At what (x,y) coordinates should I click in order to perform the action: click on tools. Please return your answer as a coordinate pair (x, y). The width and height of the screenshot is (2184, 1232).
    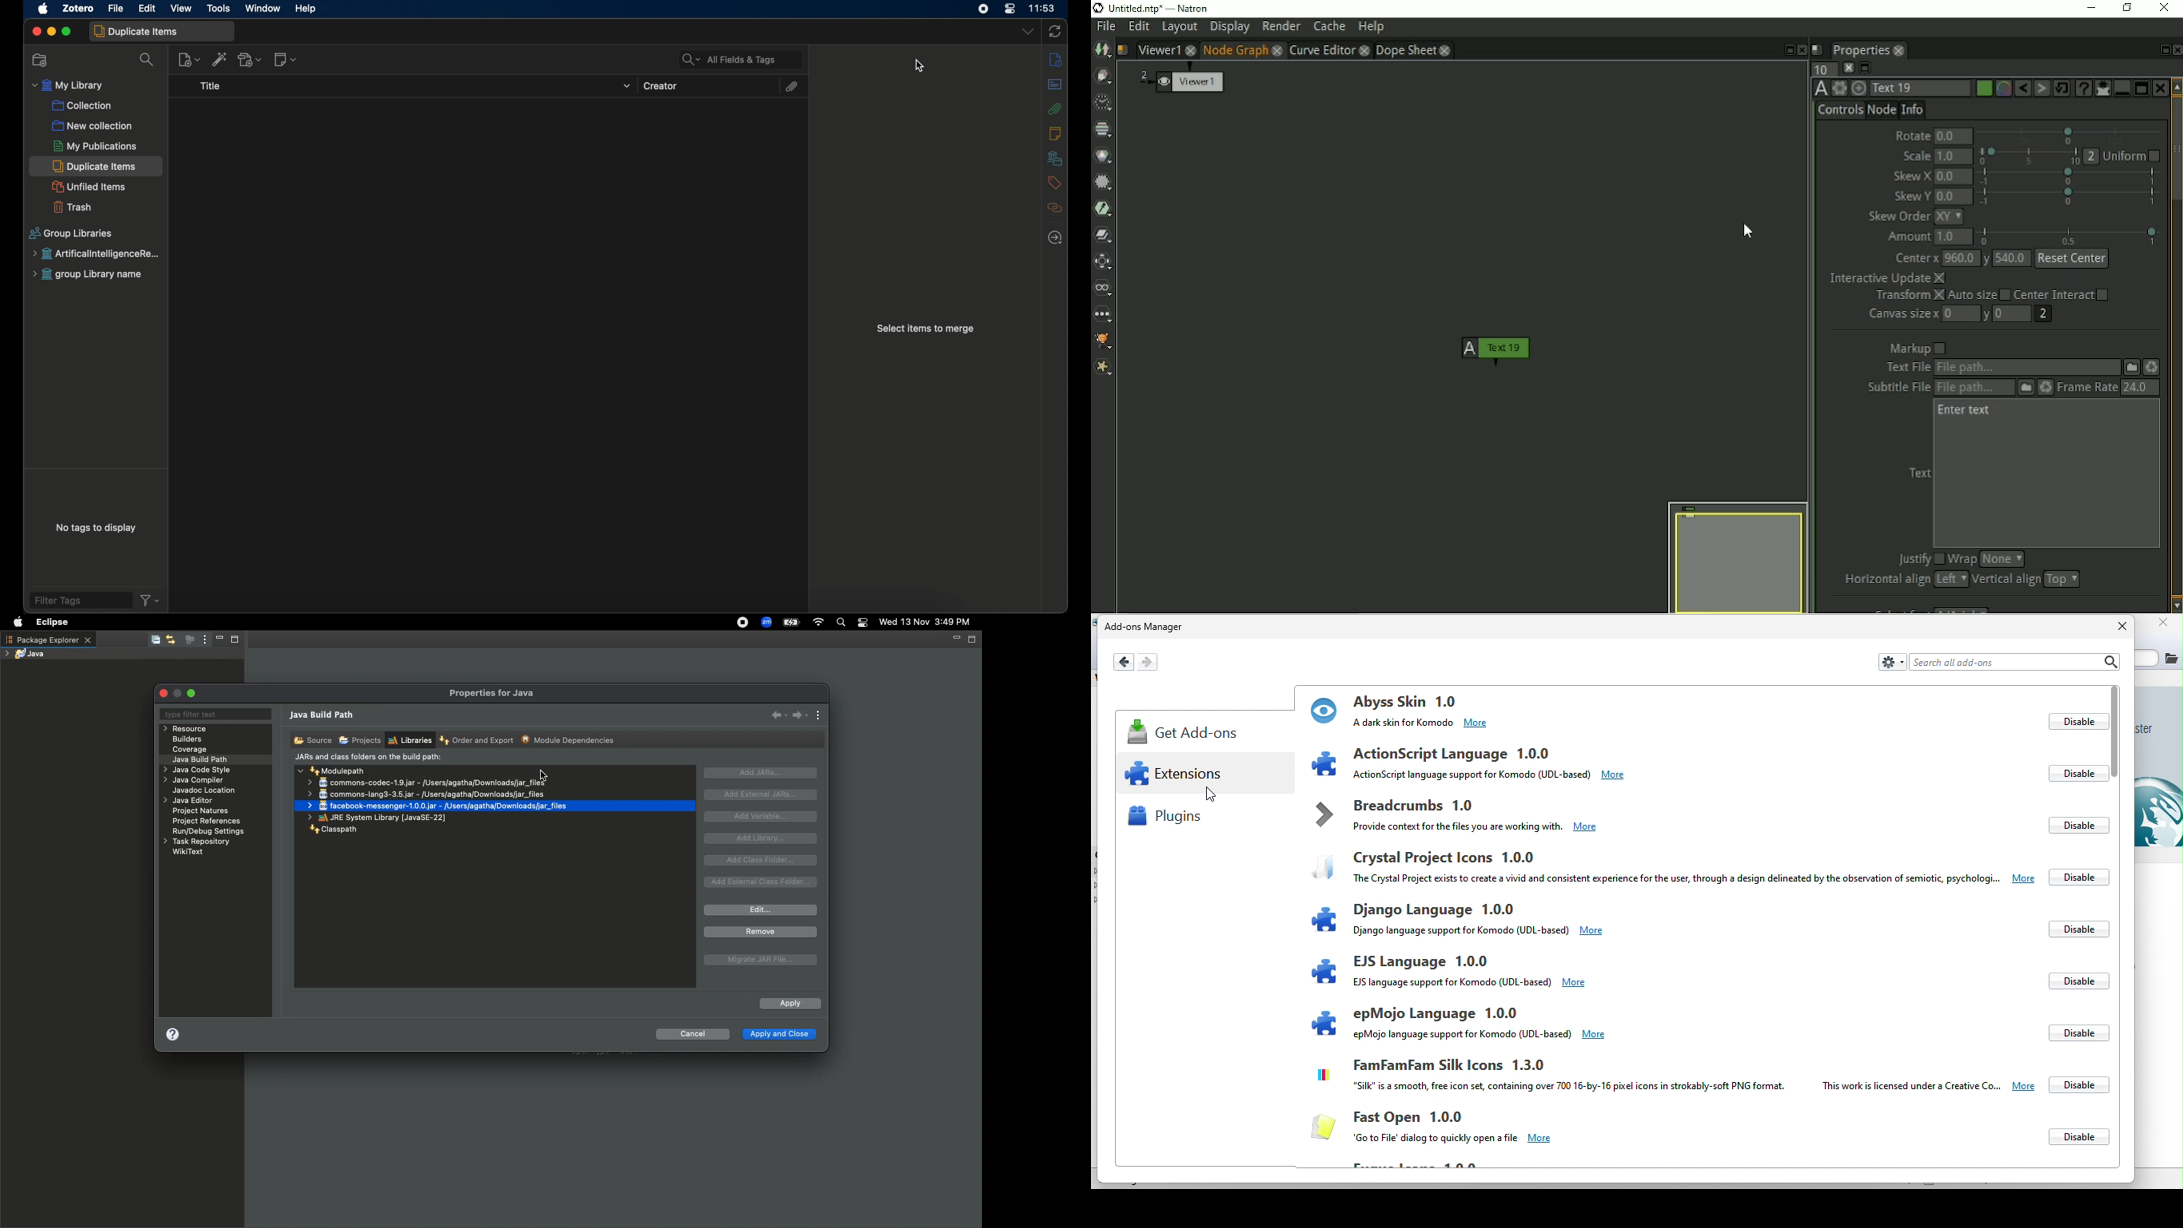
    Looking at the image, I should click on (219, 9).